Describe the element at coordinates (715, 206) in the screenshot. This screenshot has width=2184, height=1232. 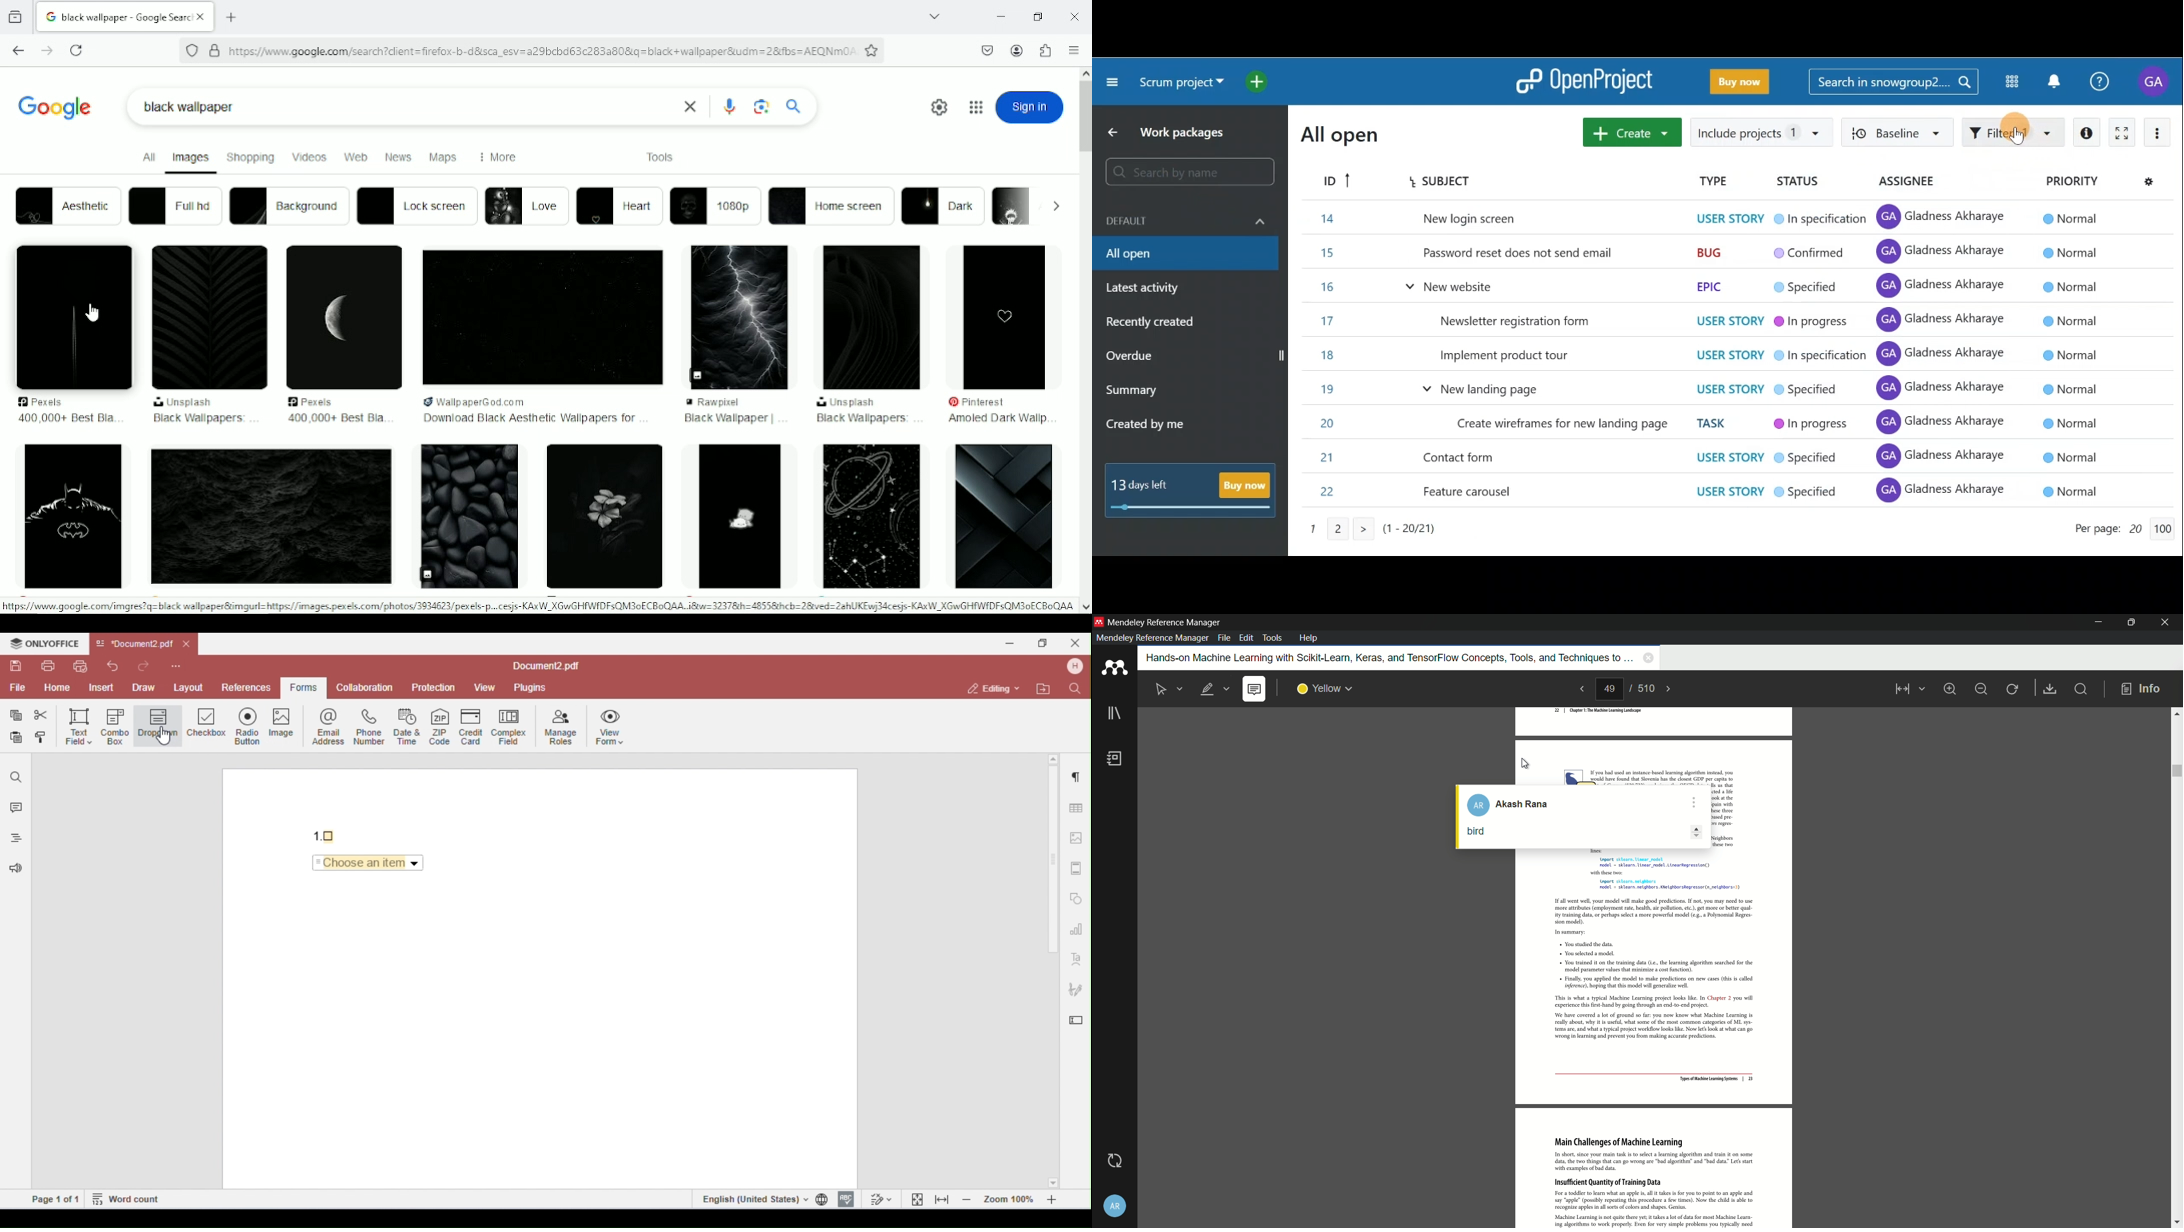
I see `1080p` at that location.